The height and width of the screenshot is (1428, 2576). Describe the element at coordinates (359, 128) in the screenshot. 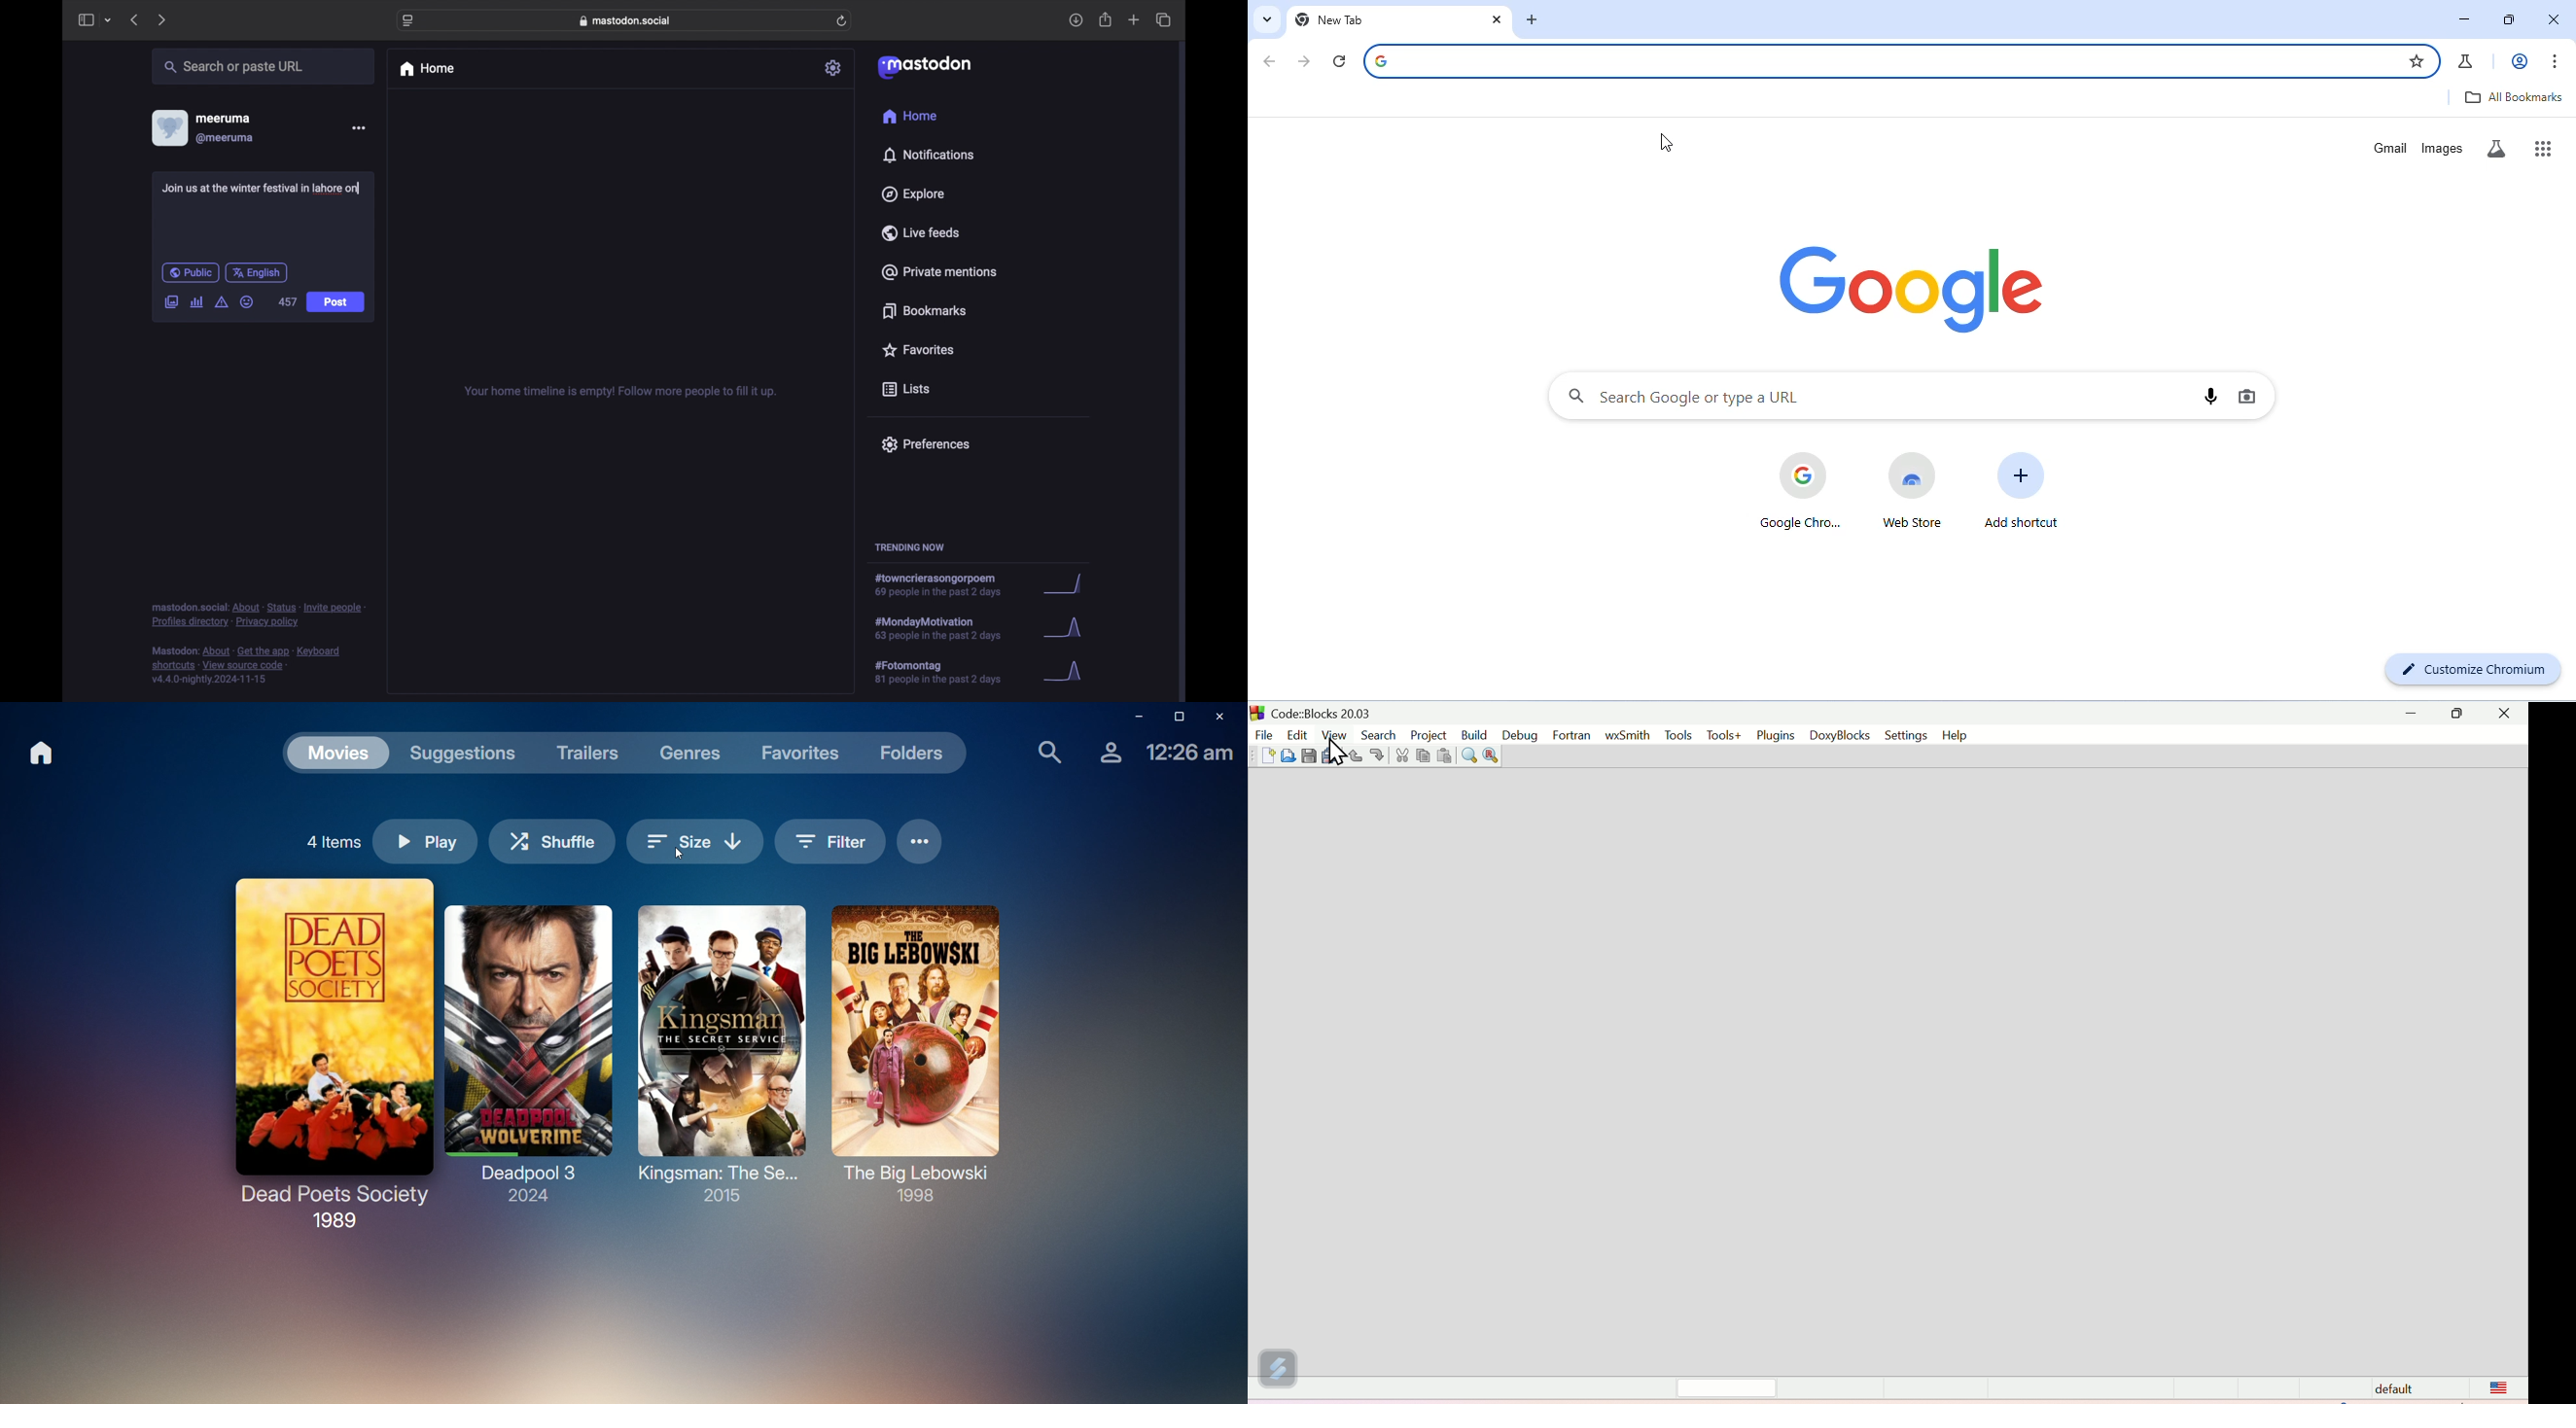

I see `more options` at that location.